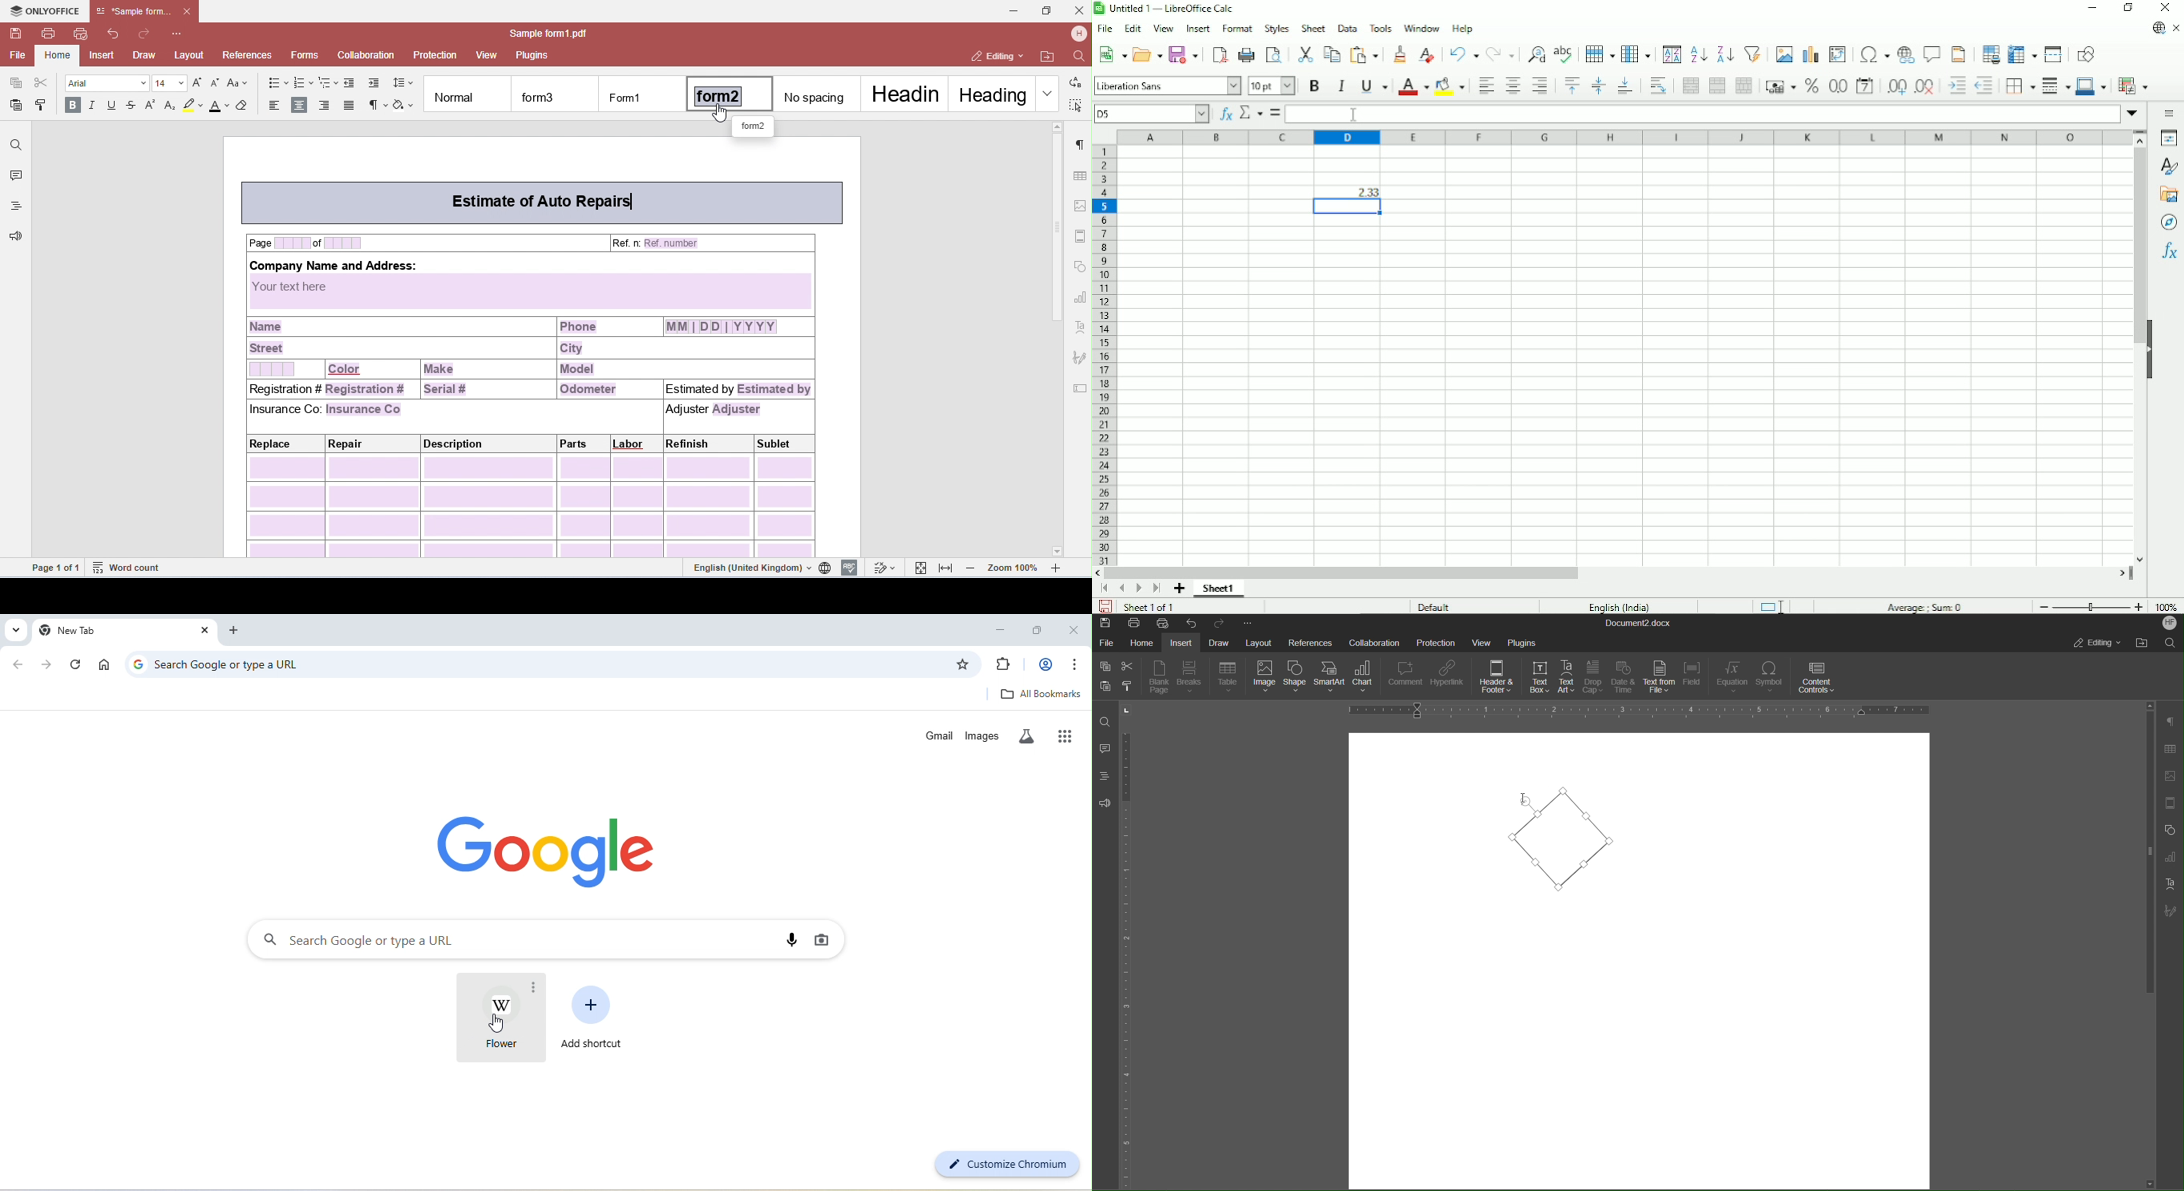 The height and width of the screenshot is (1204, 2184). Describe the element at coordinates (1522, 641) in the screenshot. I see `Plugins` at that location.